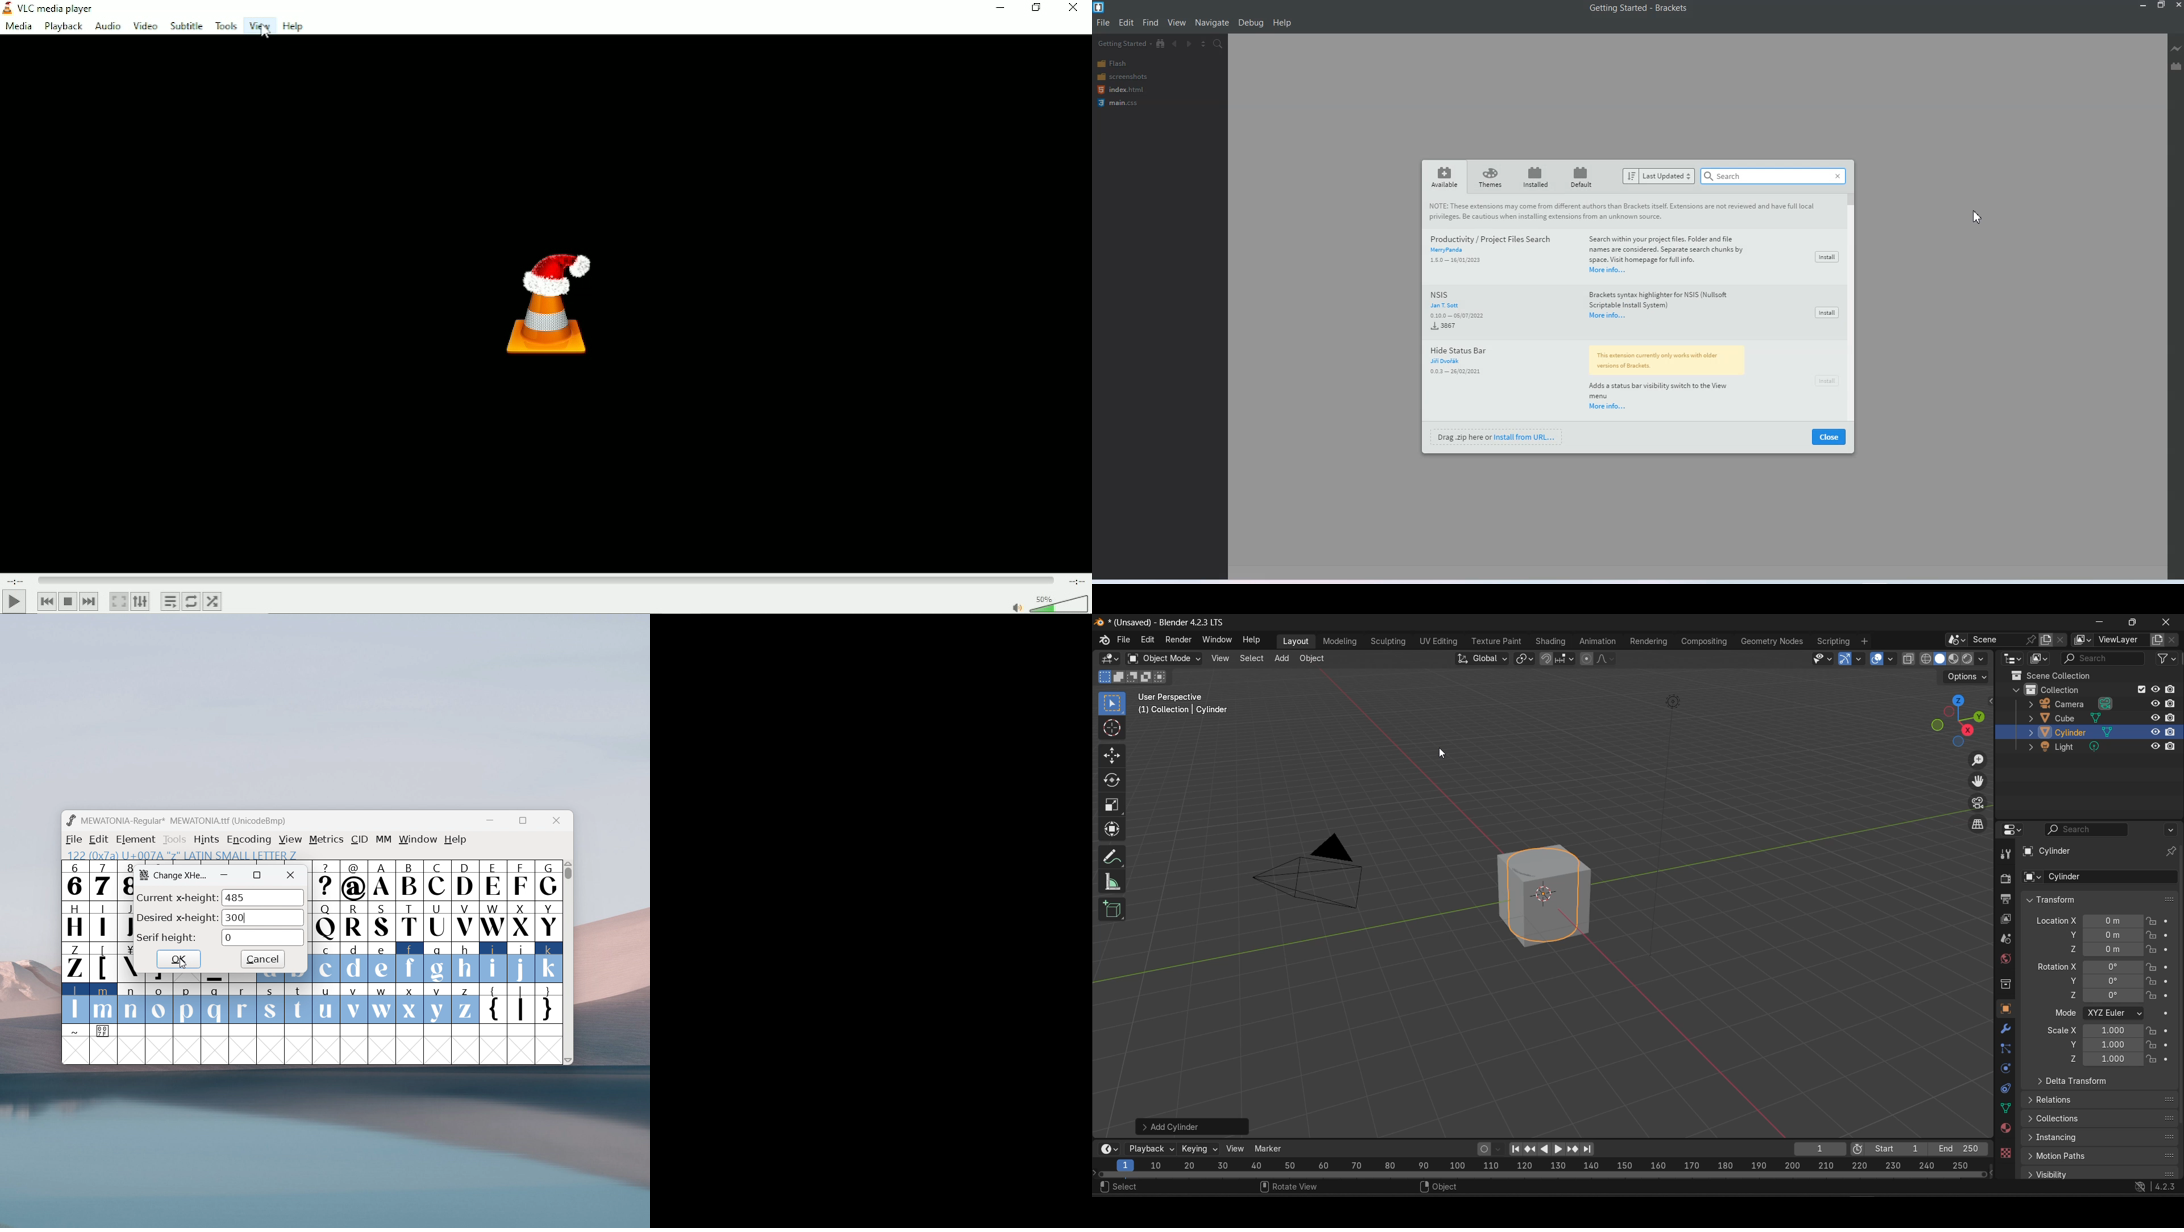 The height and width of the screenshot is (1232, 2184). What do you see at coordinates (102, 880) in the screenshot?
I see `7` at bounding box center [102, 880].